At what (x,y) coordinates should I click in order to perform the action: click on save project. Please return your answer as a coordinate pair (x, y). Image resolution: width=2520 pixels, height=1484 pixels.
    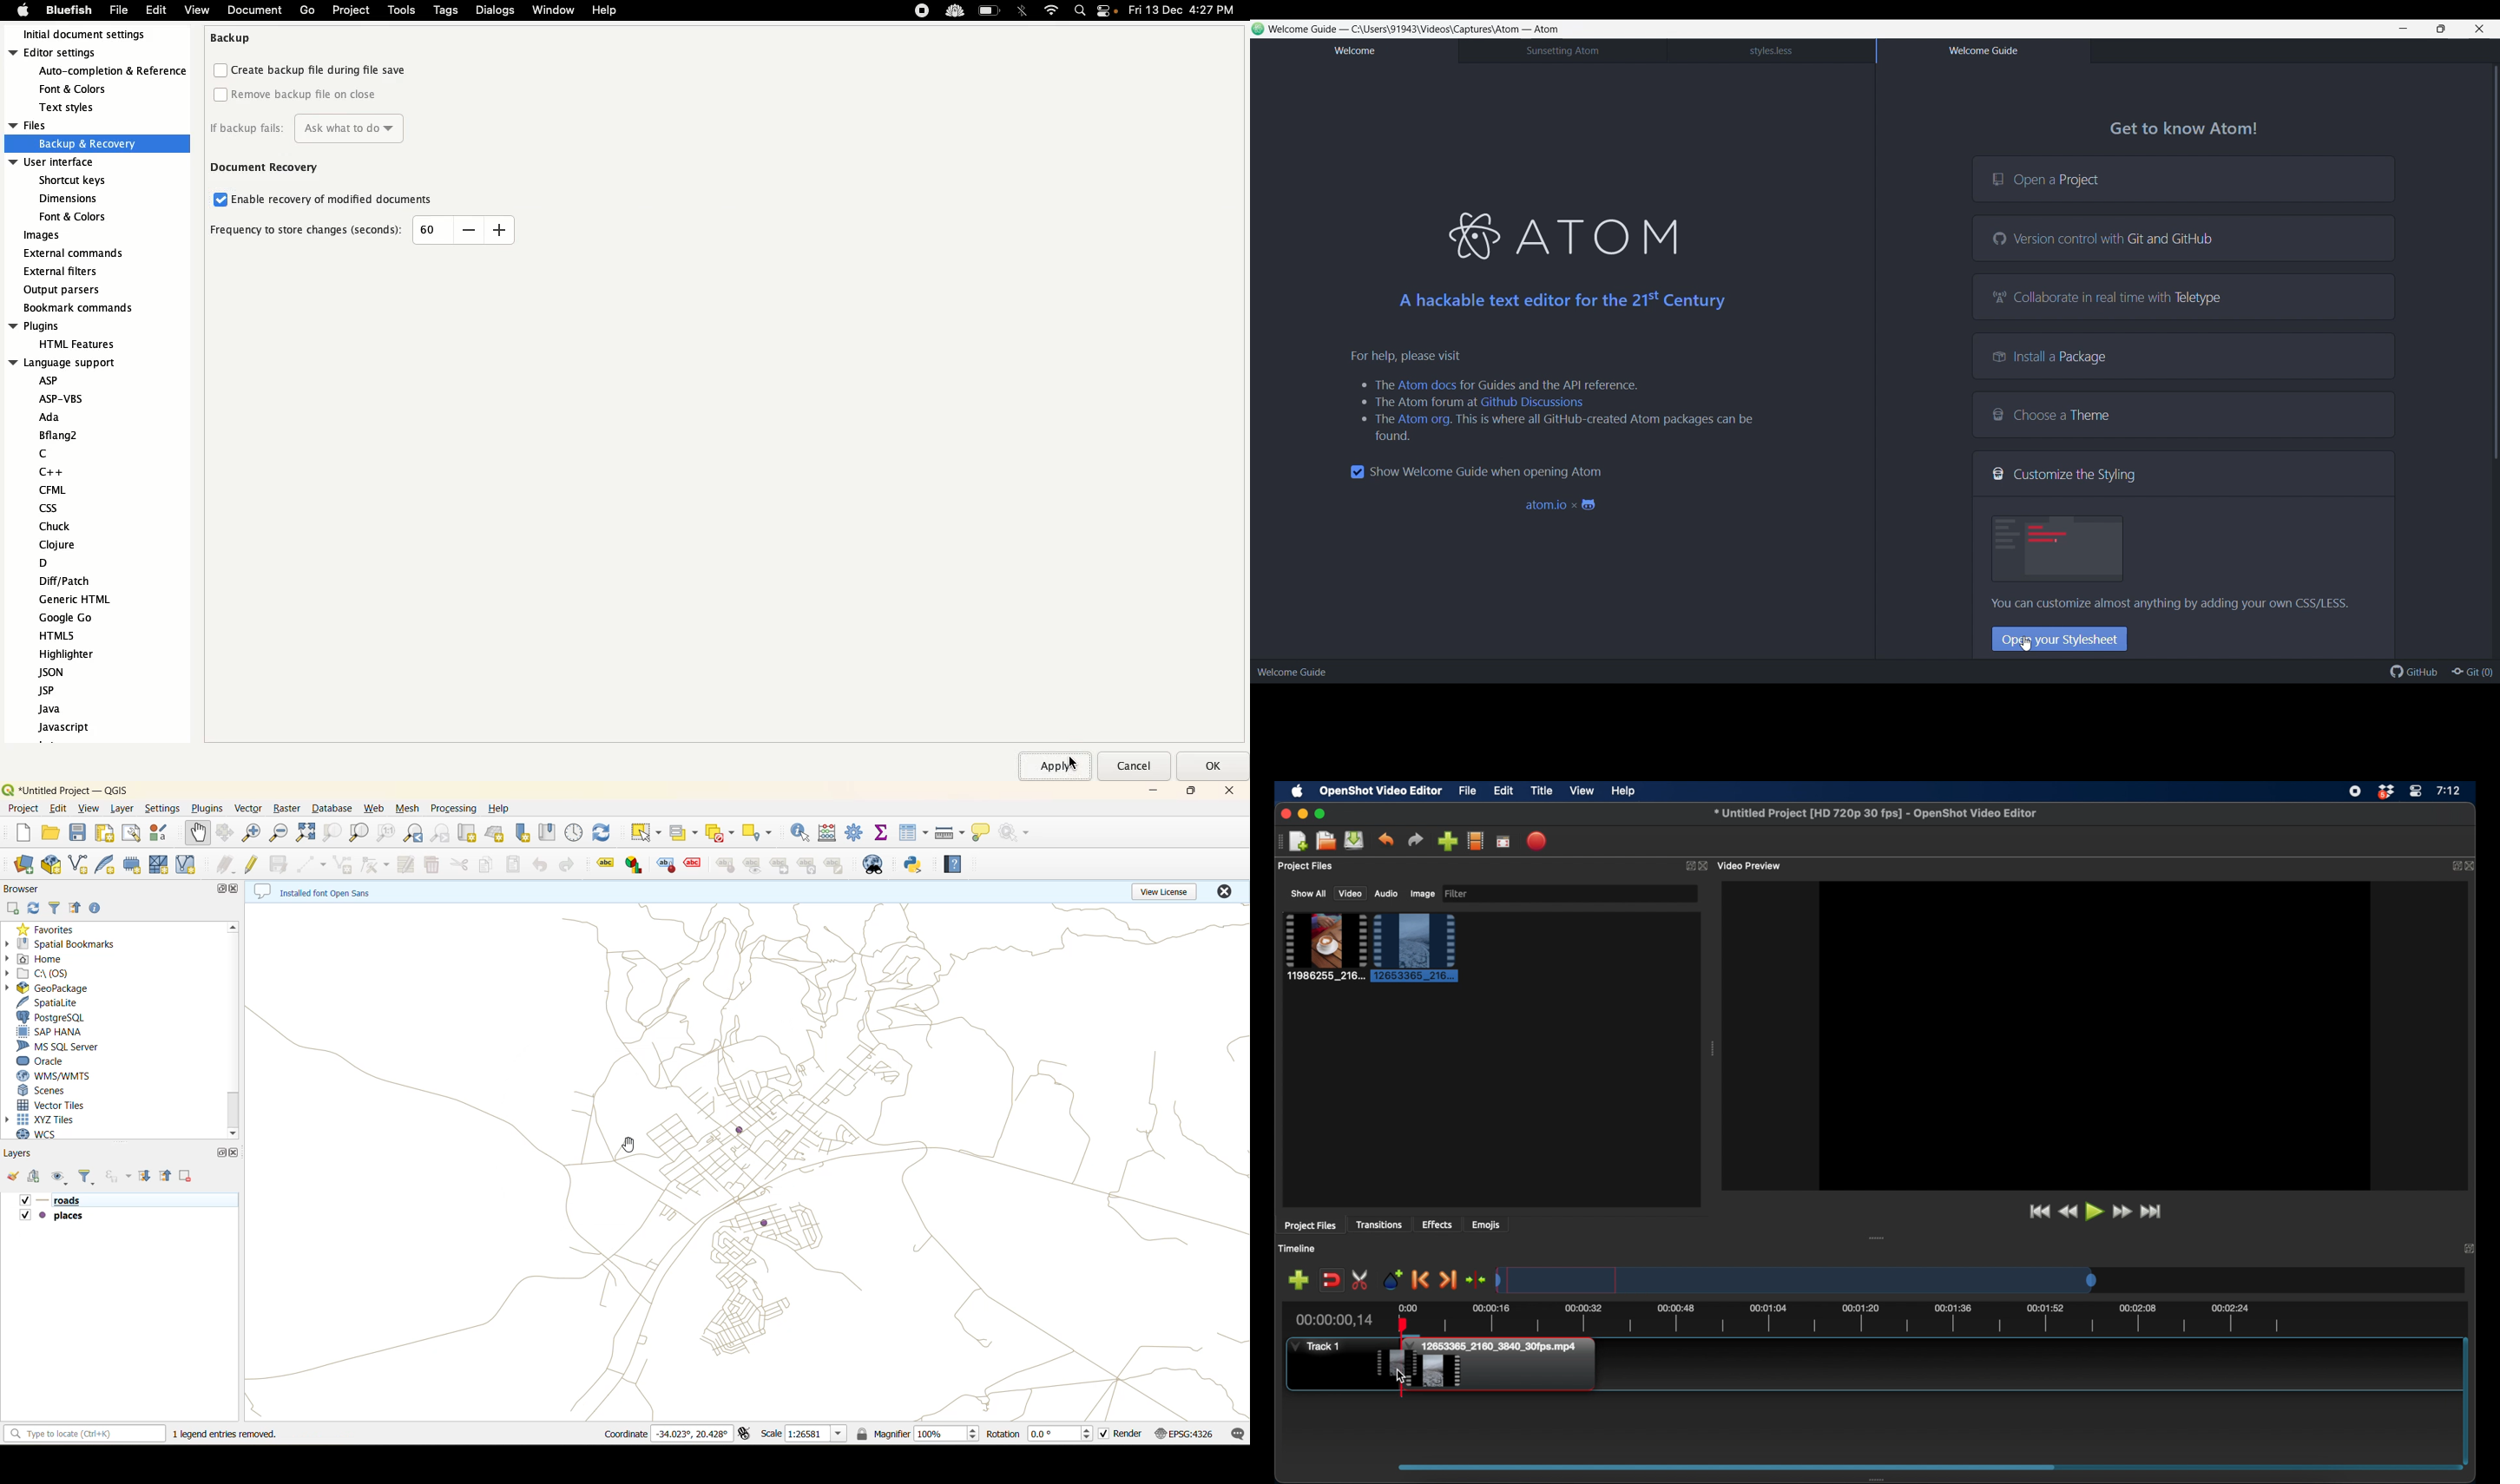
    Looking at the image, I should click on (1354, 840).